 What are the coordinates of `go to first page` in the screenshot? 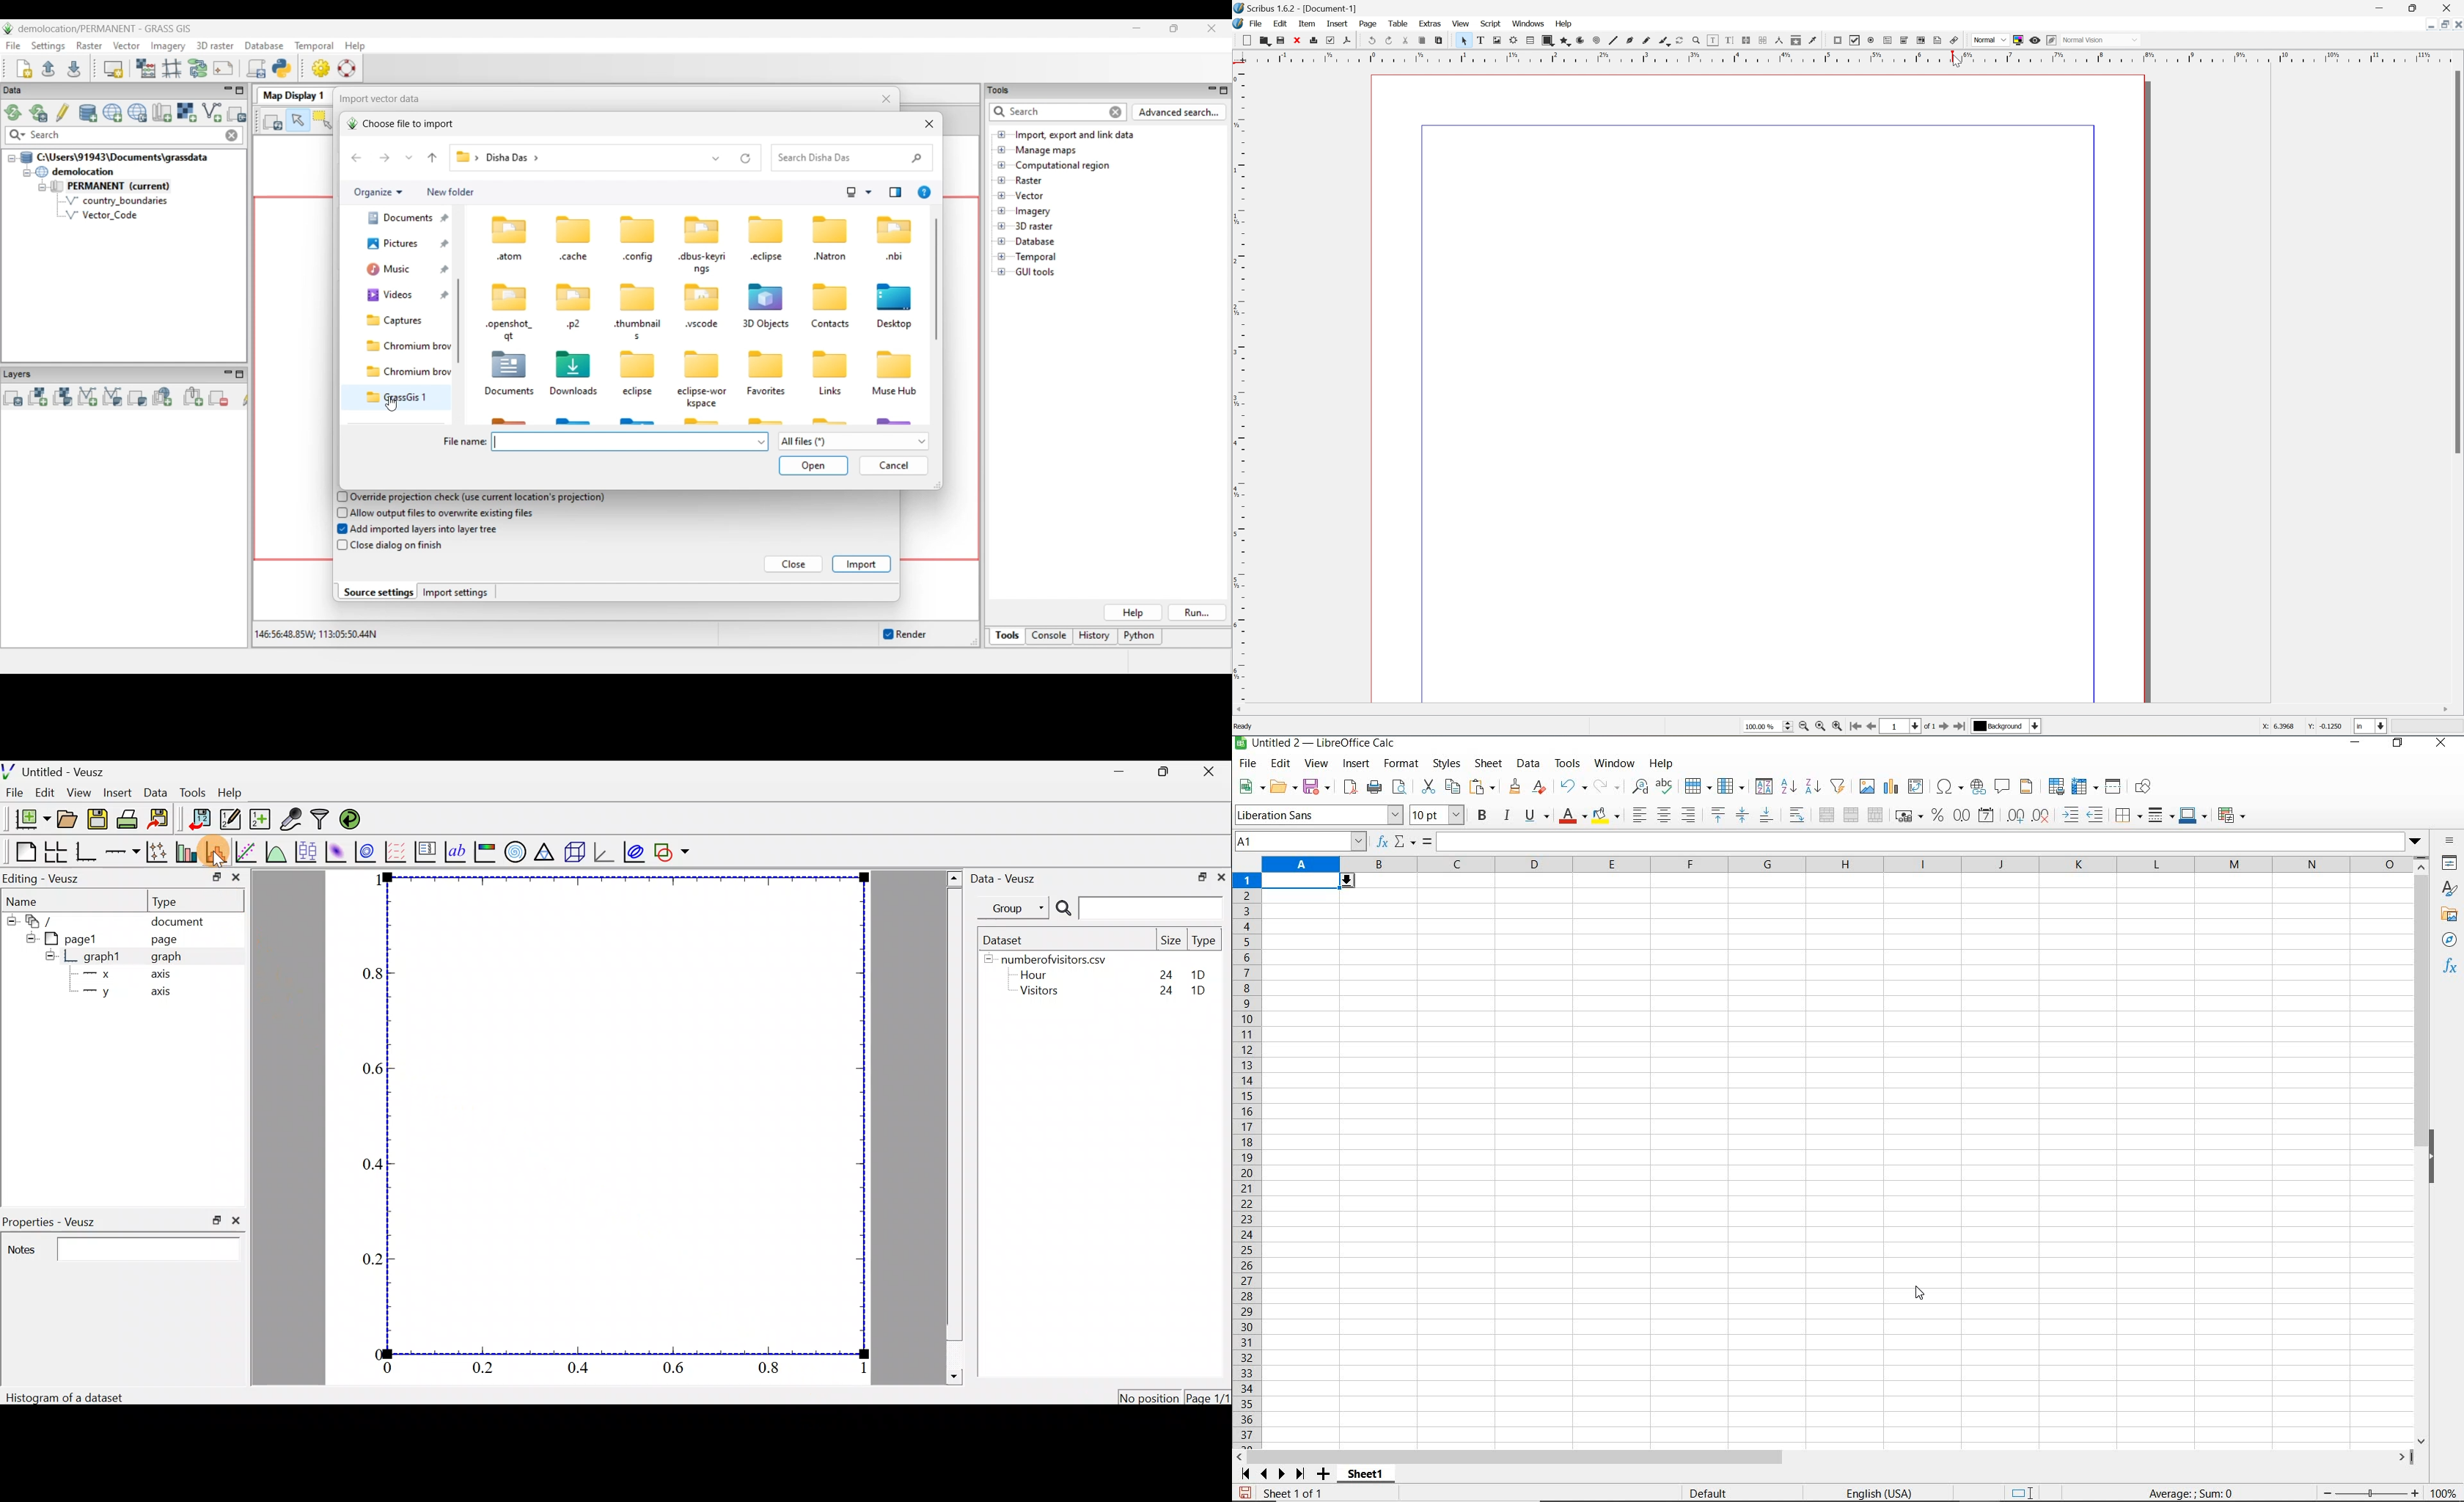 It's located at (1857, 728).